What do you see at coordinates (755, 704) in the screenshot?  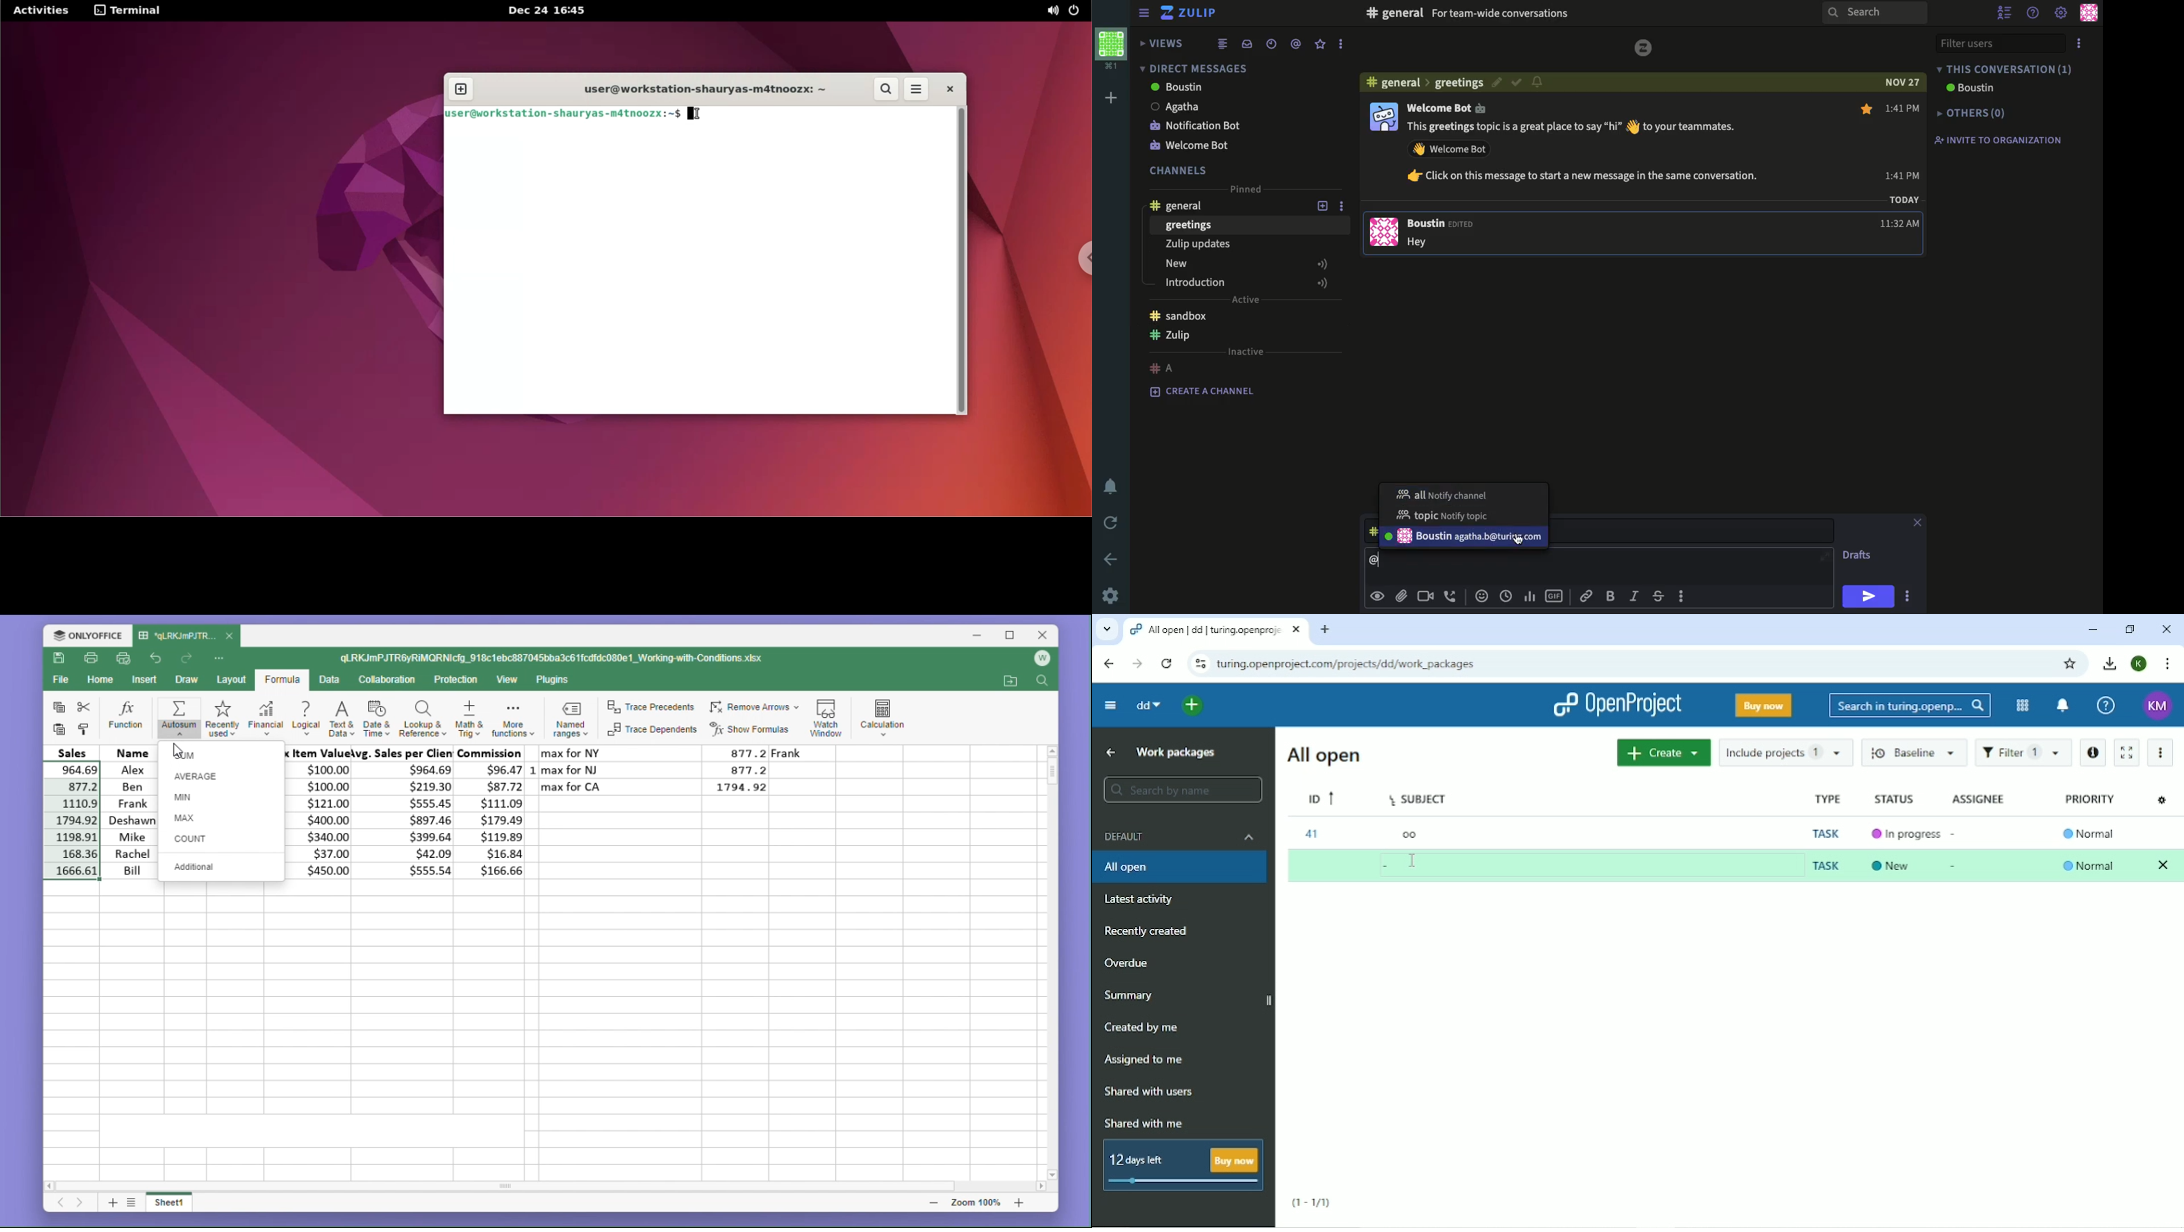 I see `remove arrows` at bounding box center [755, 704].